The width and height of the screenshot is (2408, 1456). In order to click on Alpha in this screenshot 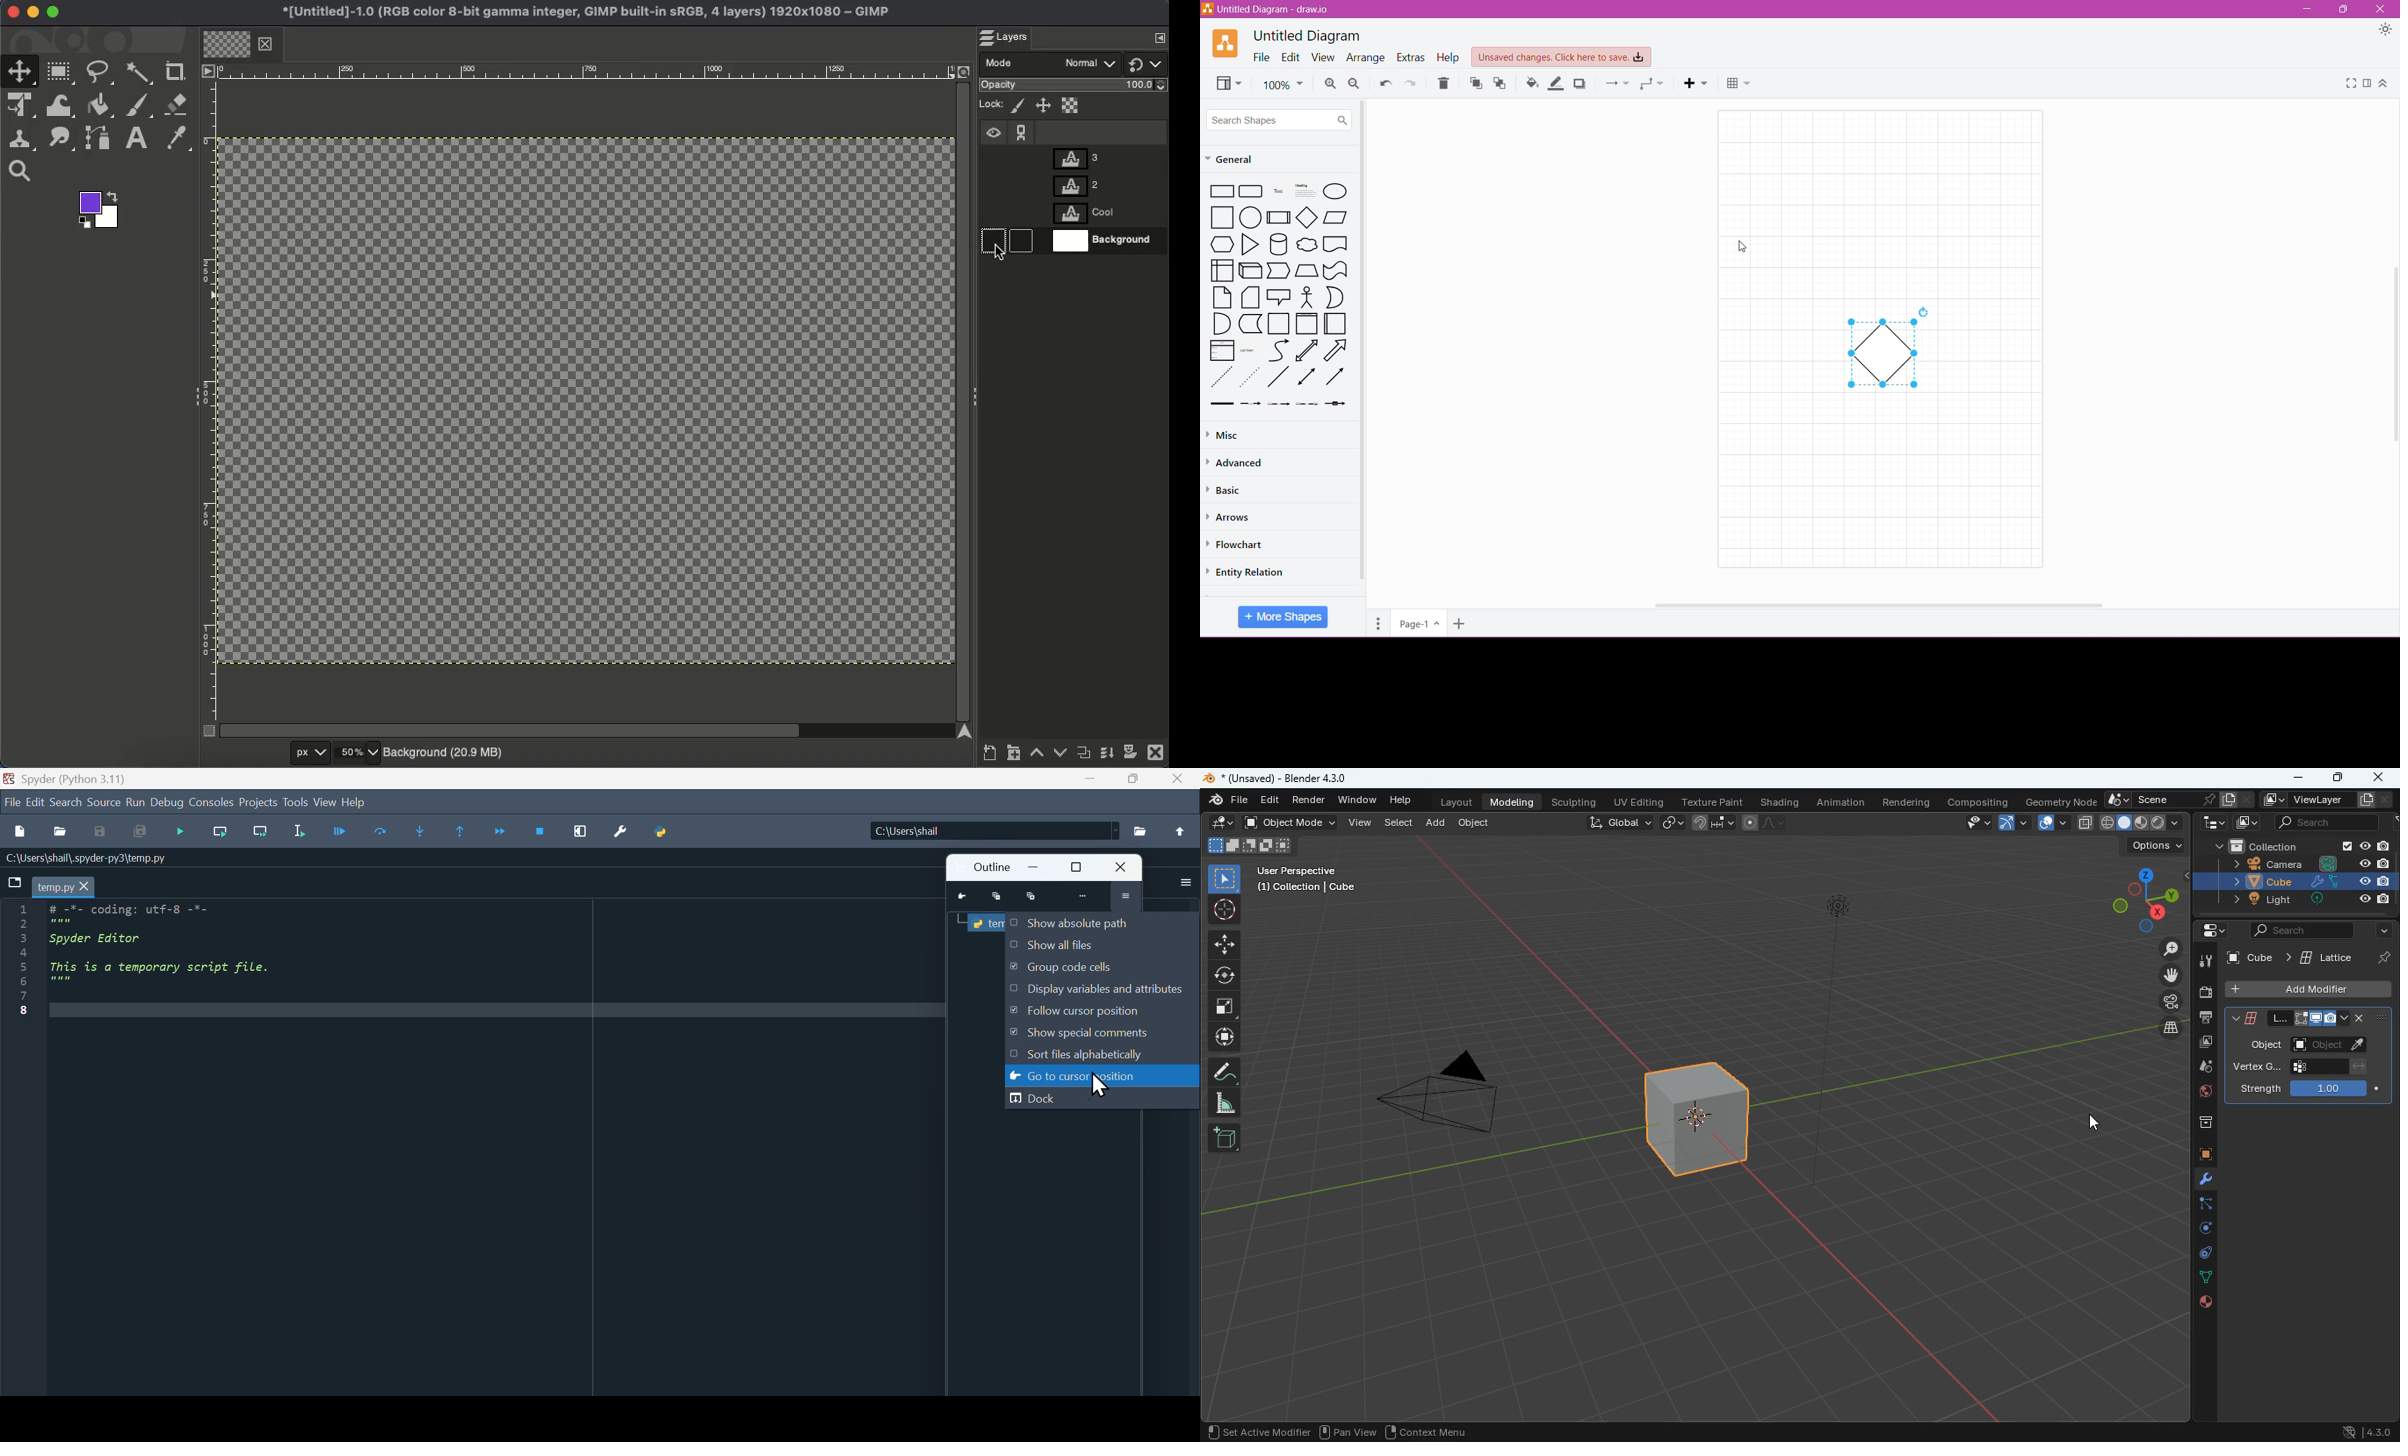, I will do `click(1072, 104)`.